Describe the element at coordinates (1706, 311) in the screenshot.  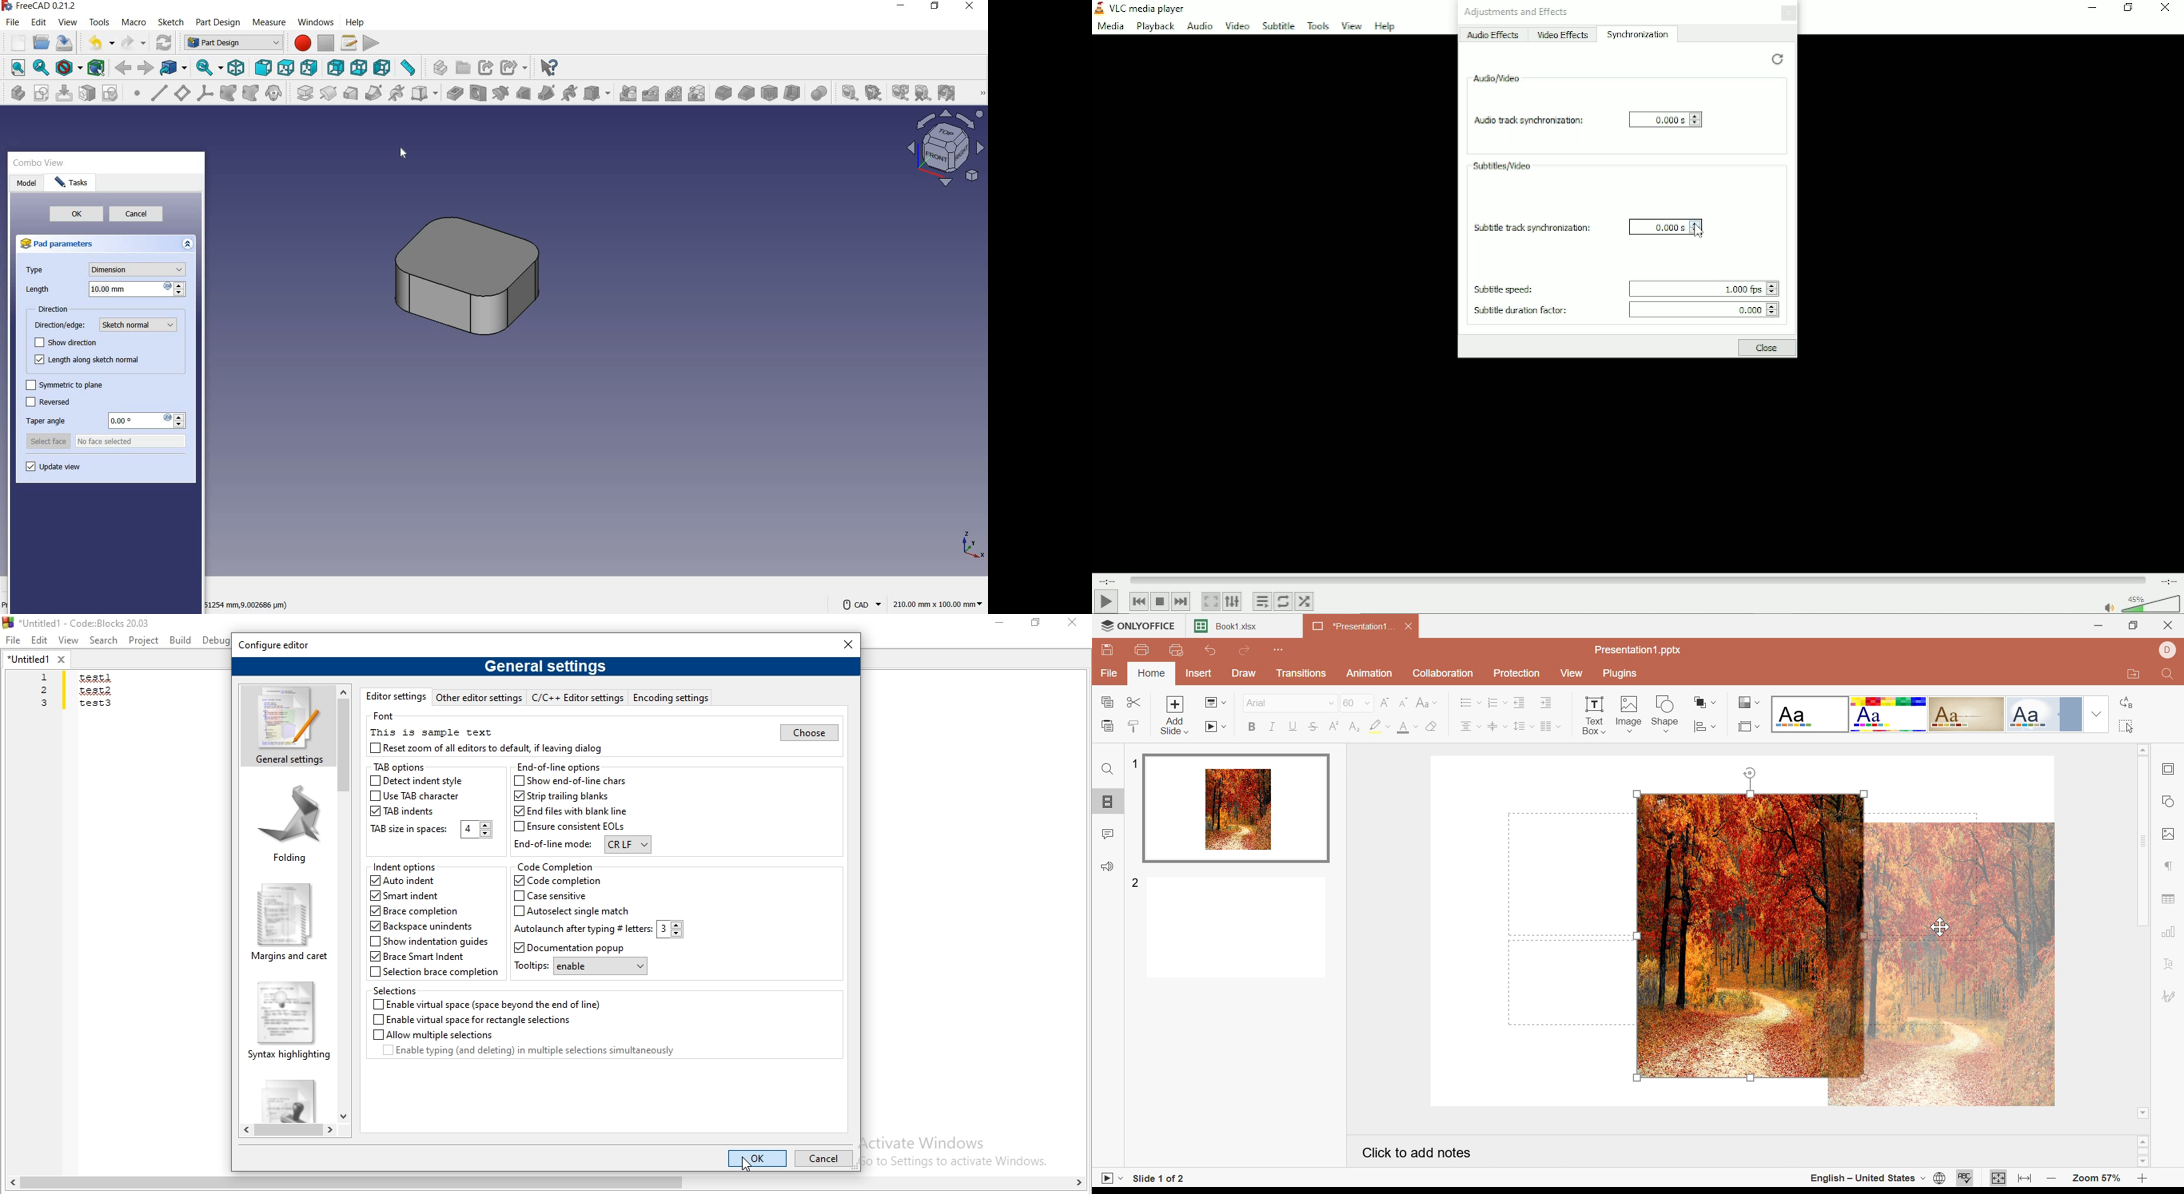
I see `0.000` at that location.